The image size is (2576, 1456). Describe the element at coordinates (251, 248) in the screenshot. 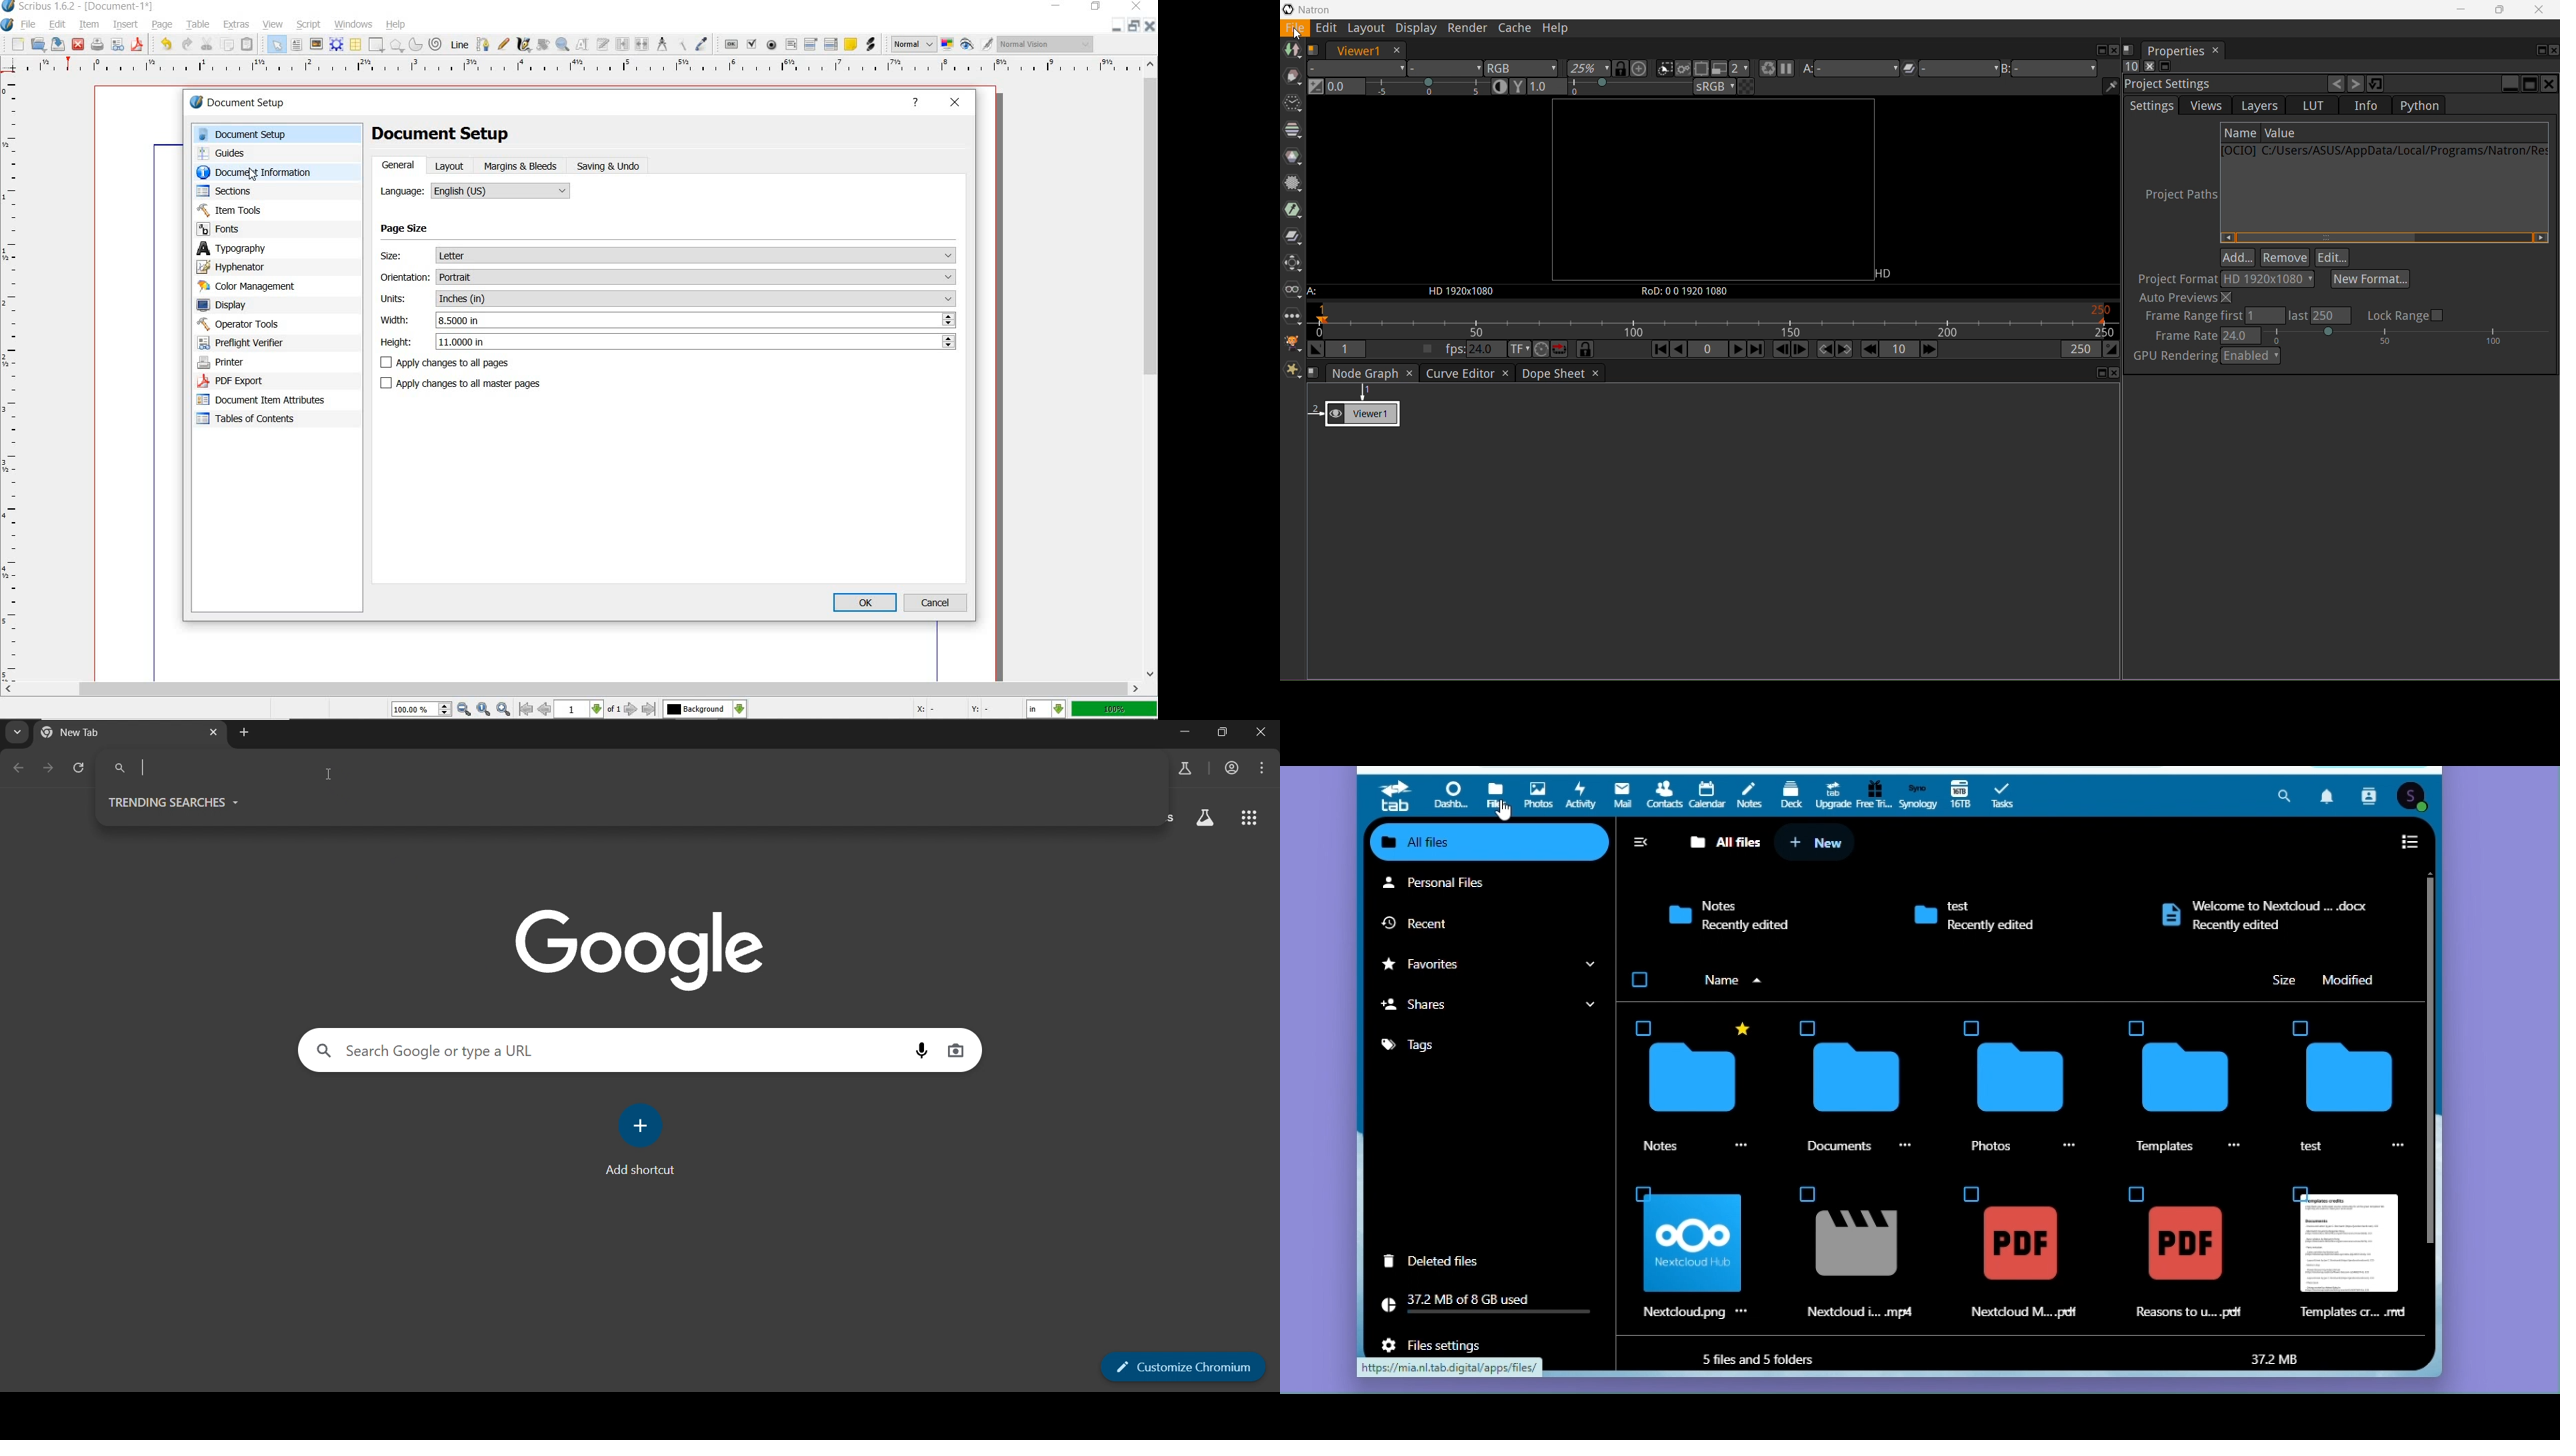

I see `typography` at that location.